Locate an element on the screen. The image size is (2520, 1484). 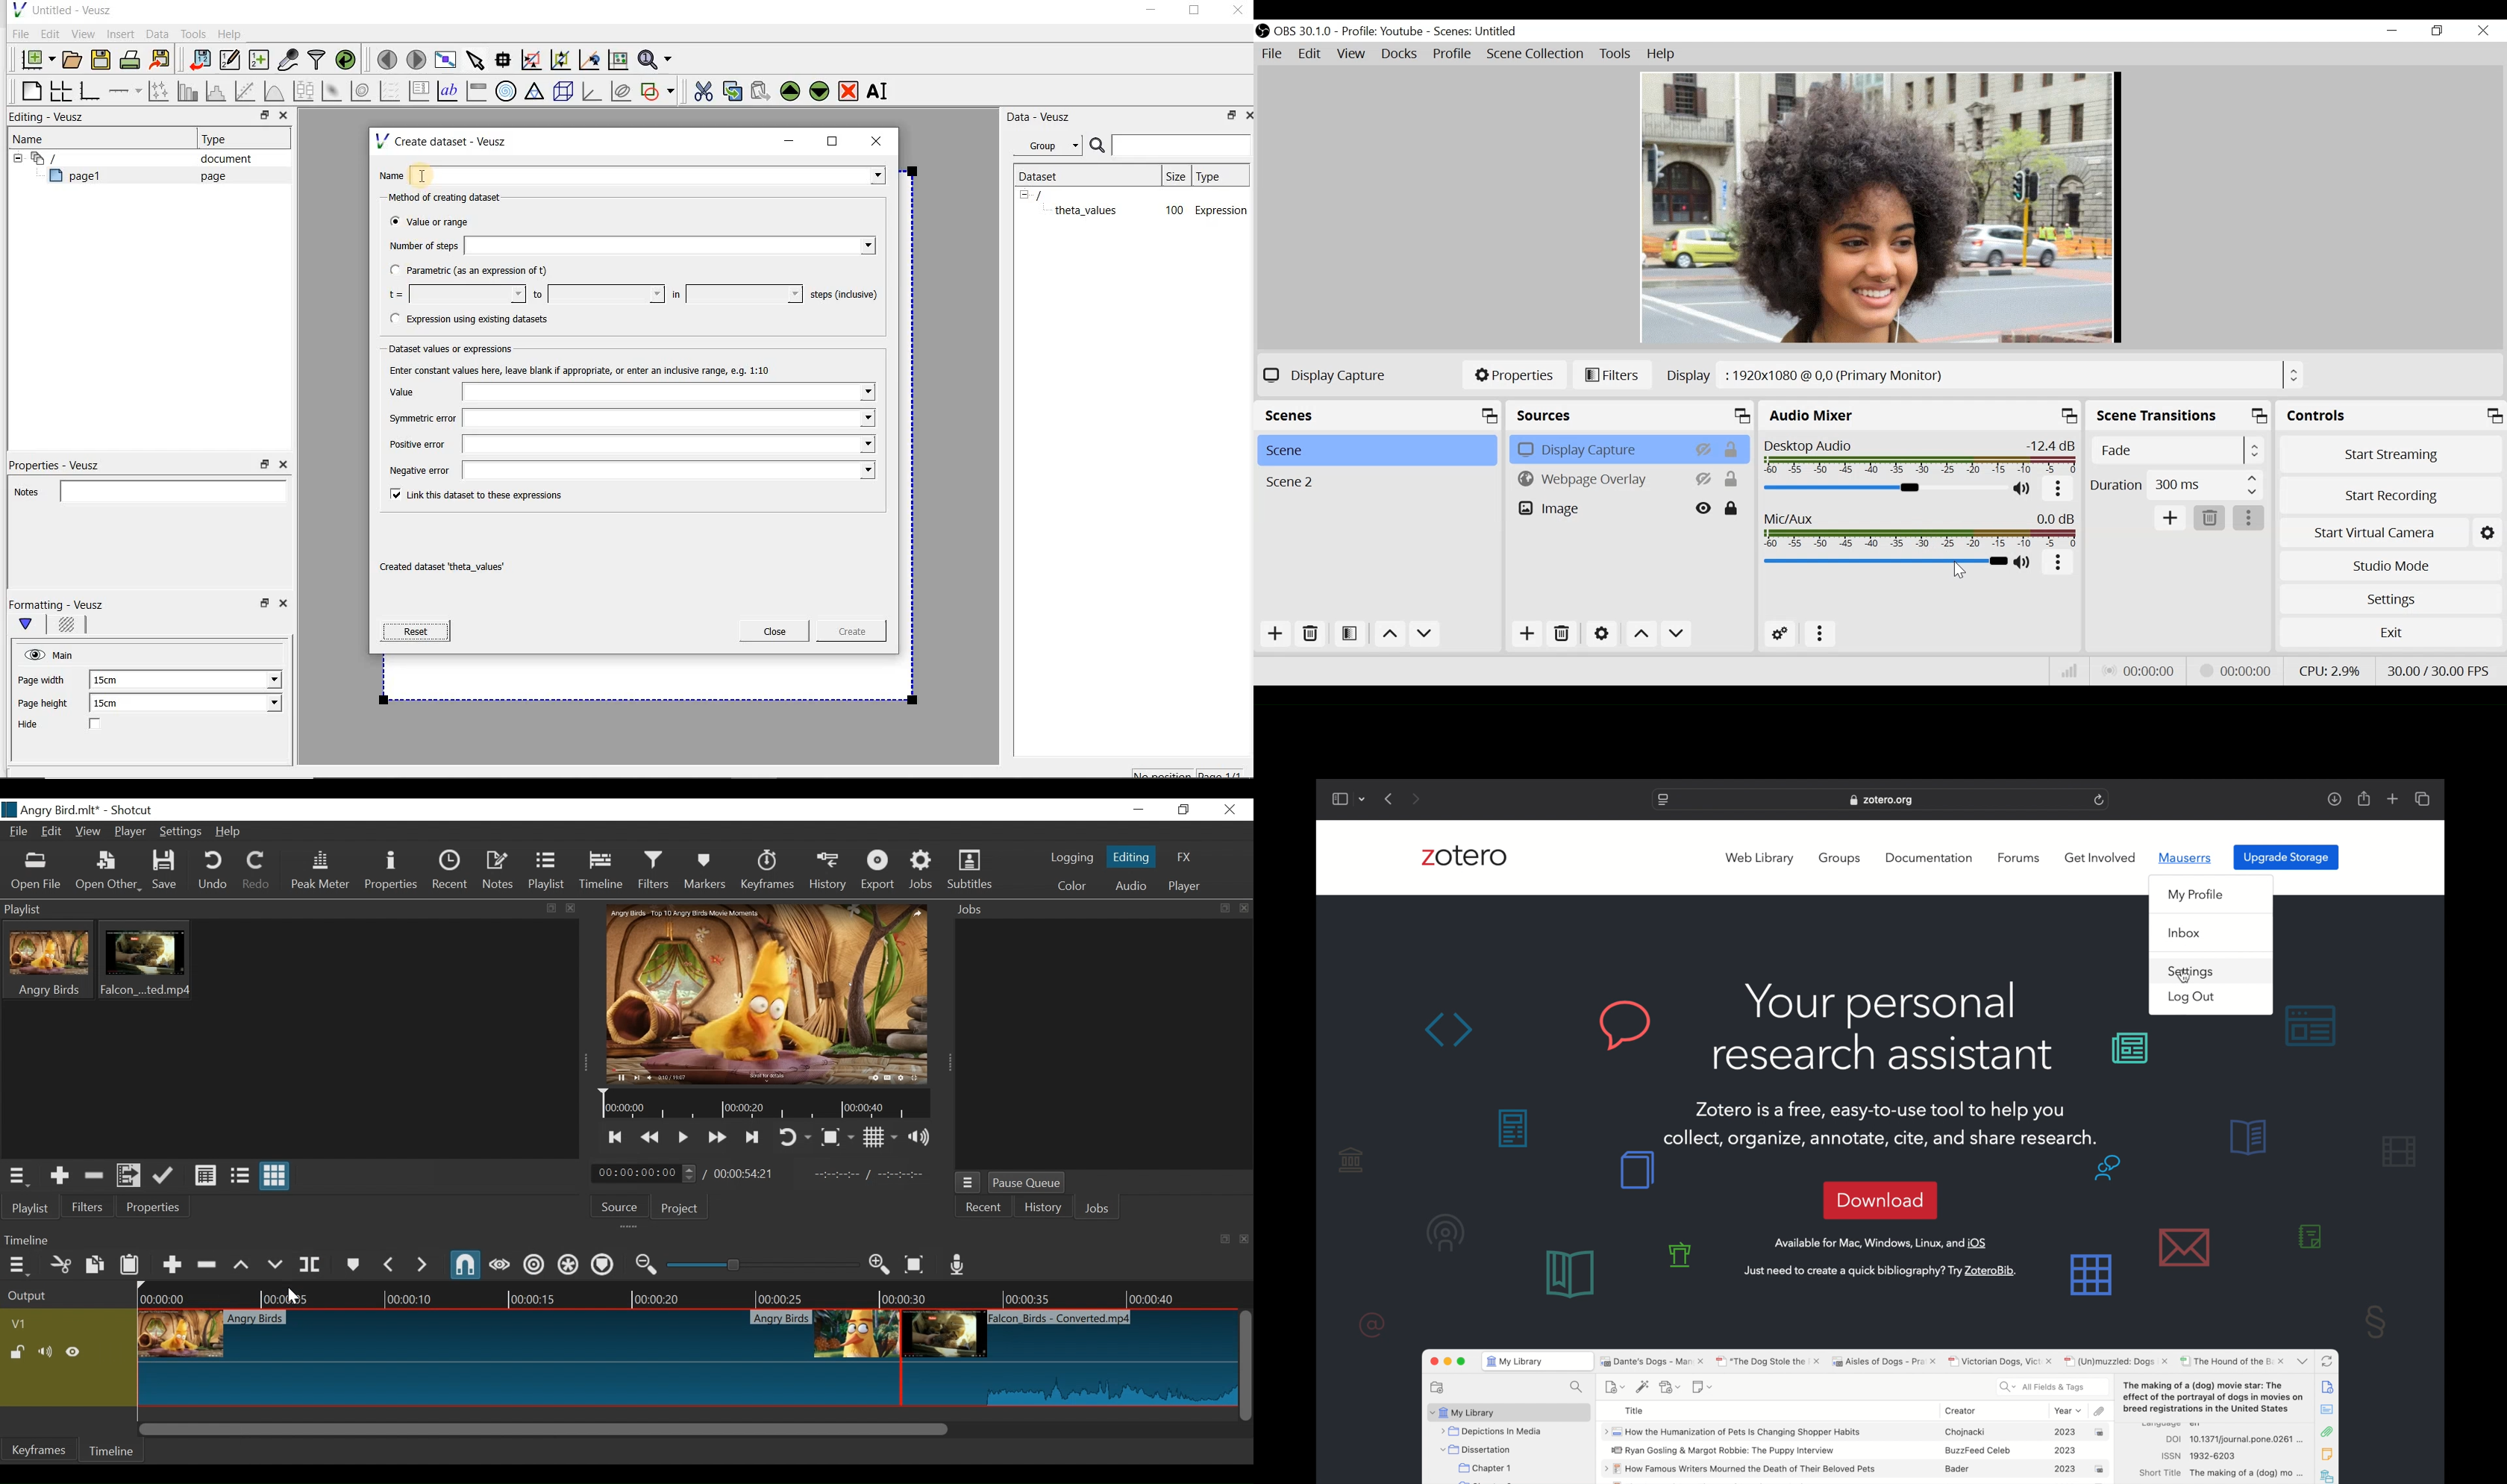
(un)lock is located at coordinates (1732, 479).